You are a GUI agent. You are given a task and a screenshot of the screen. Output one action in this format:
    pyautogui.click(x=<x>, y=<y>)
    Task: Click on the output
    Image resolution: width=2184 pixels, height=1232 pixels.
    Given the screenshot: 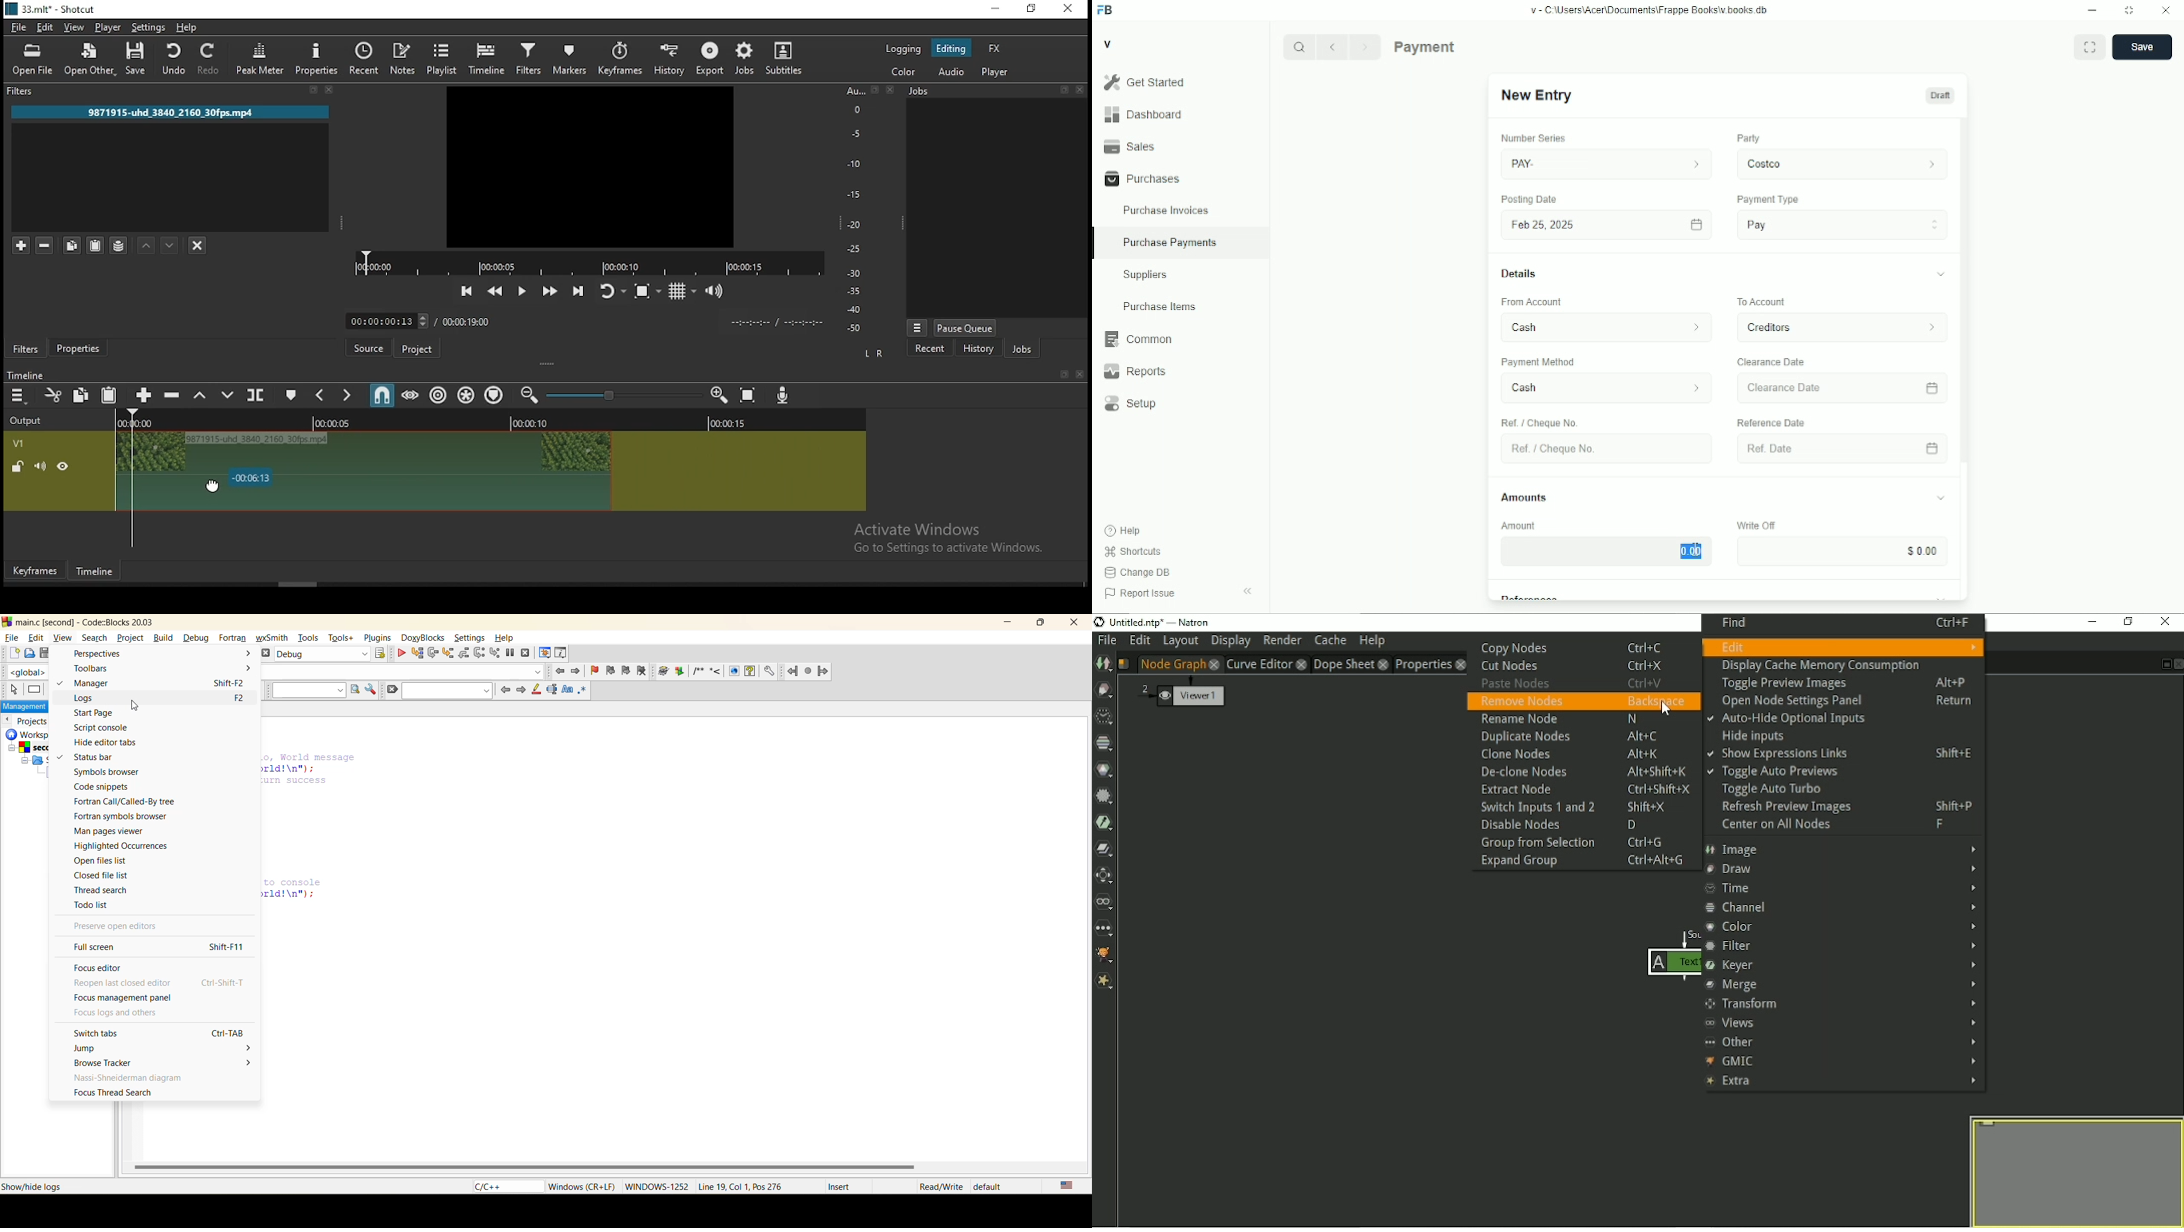 What is the action you would take?
    pyautogui.click(x=33, y=422)
    